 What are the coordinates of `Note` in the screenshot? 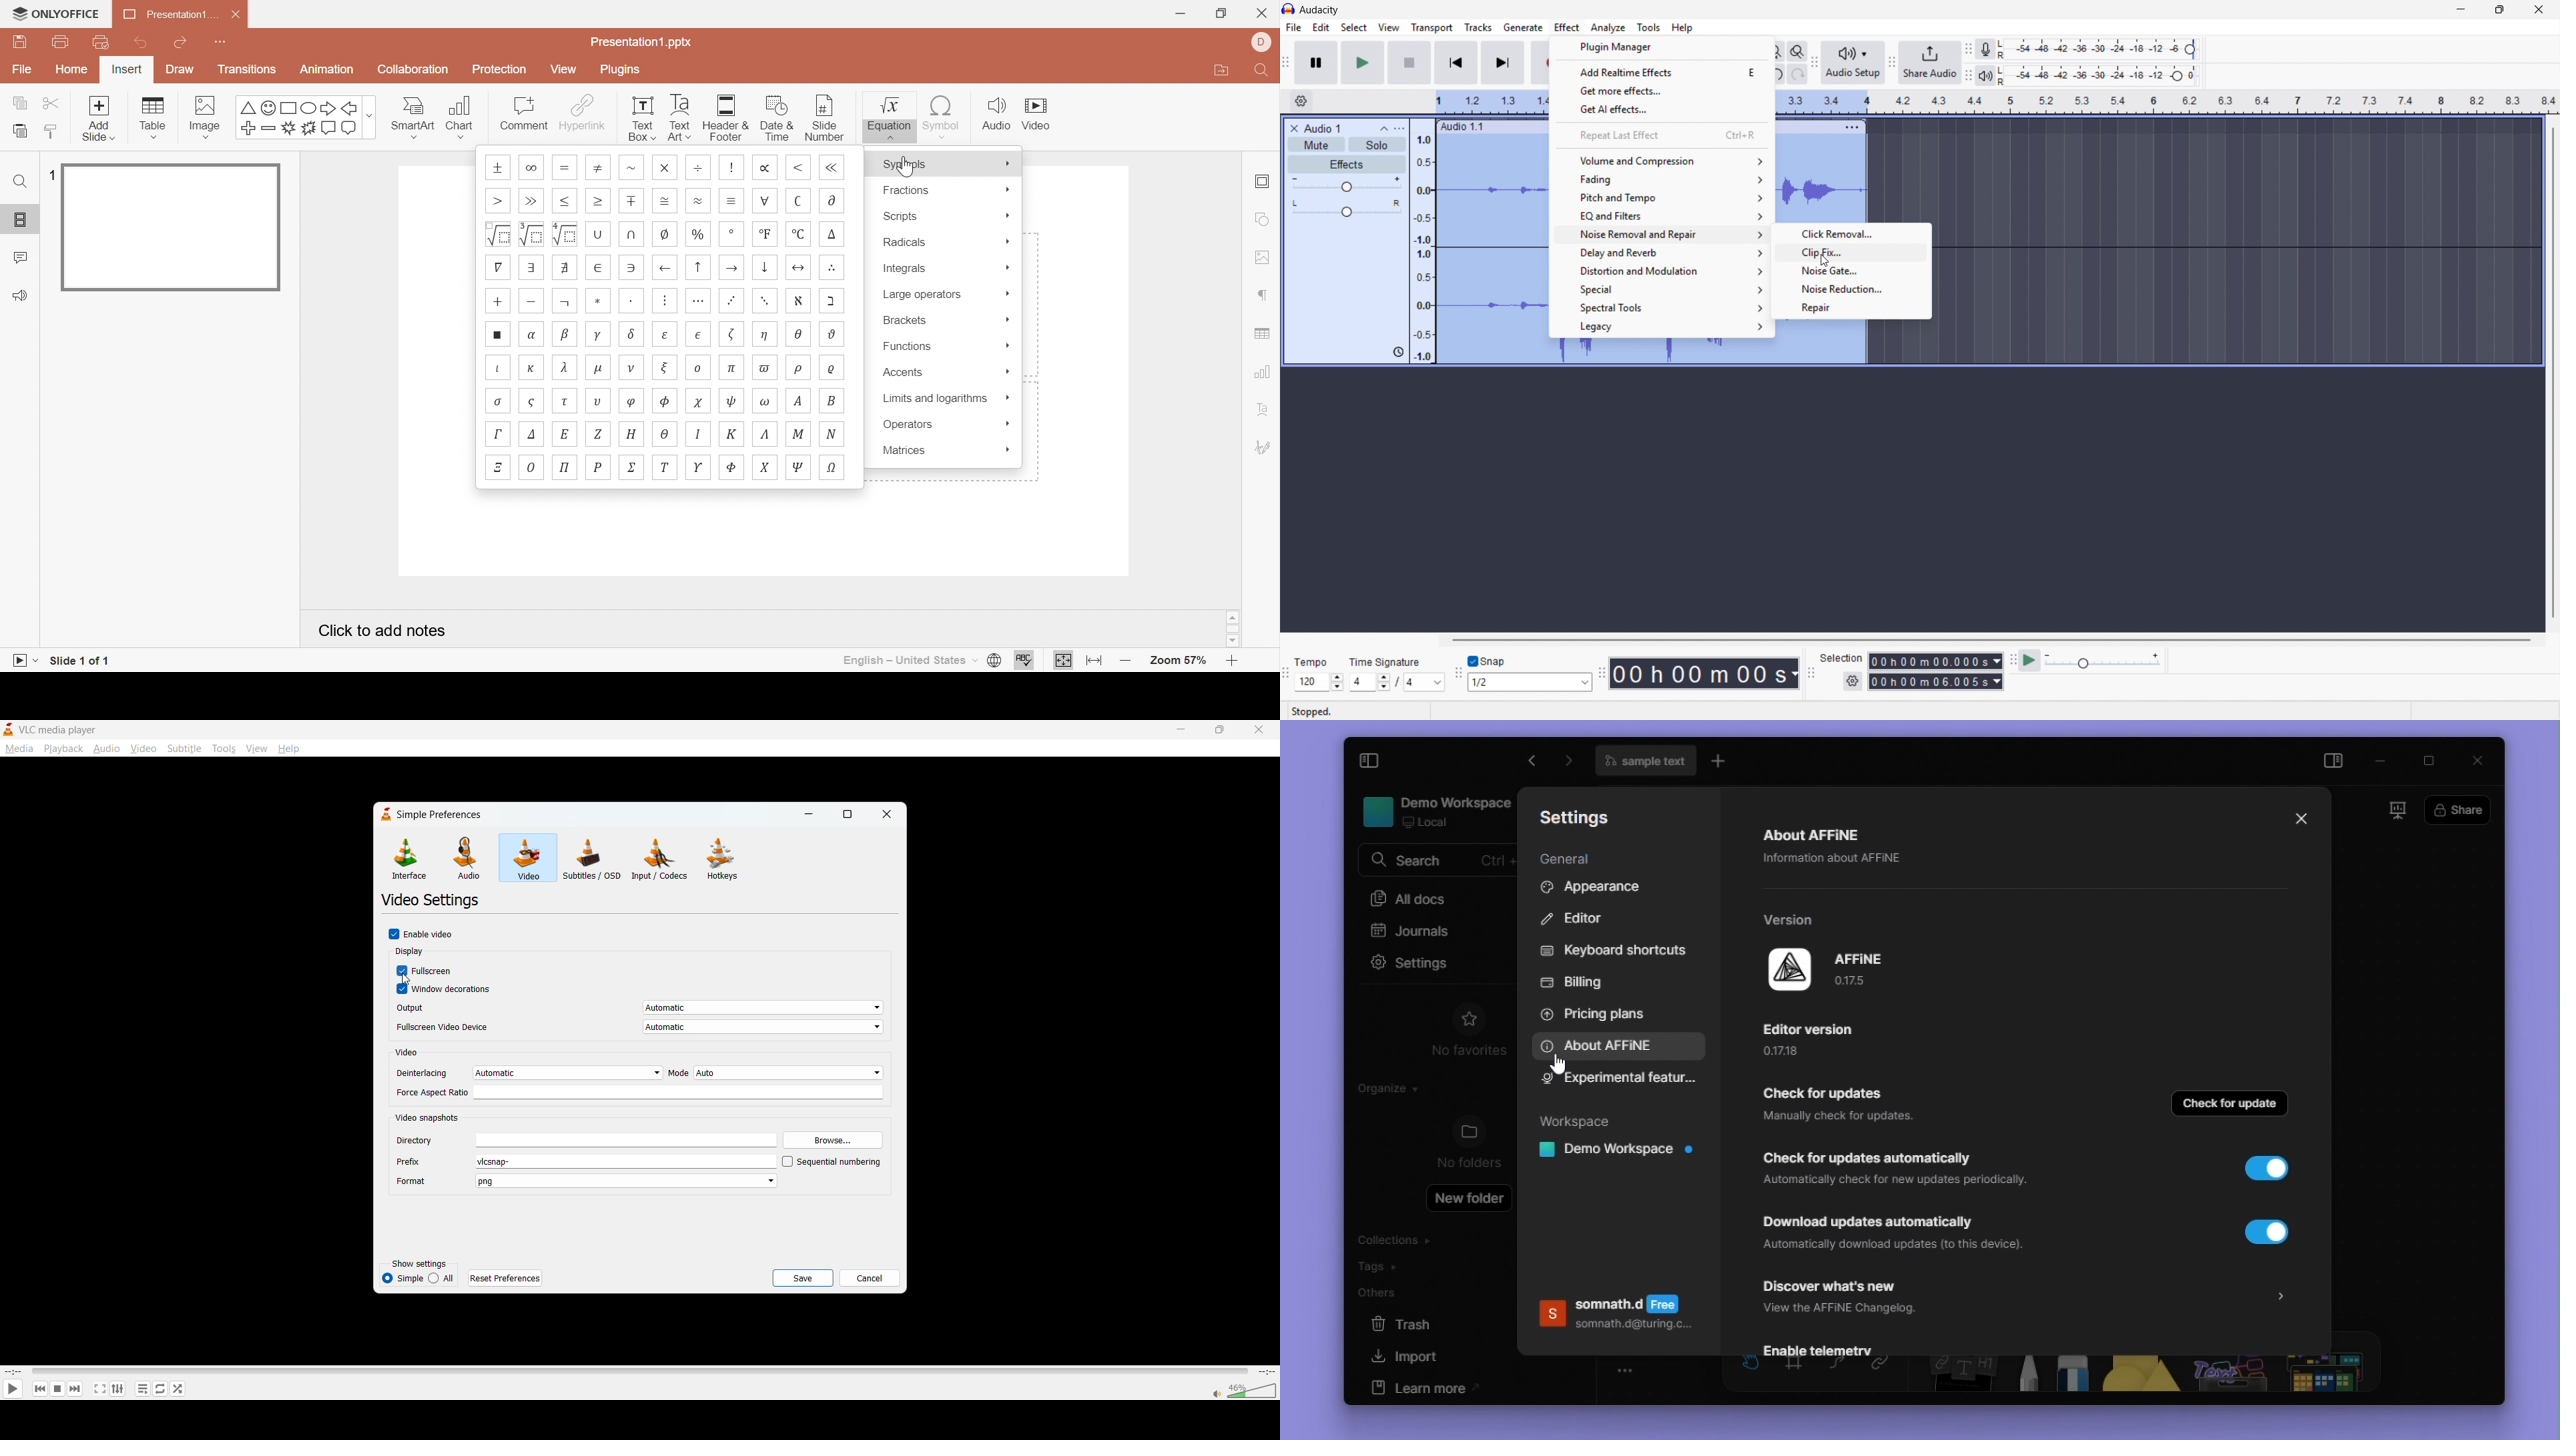 It's located at (1957, 1374).